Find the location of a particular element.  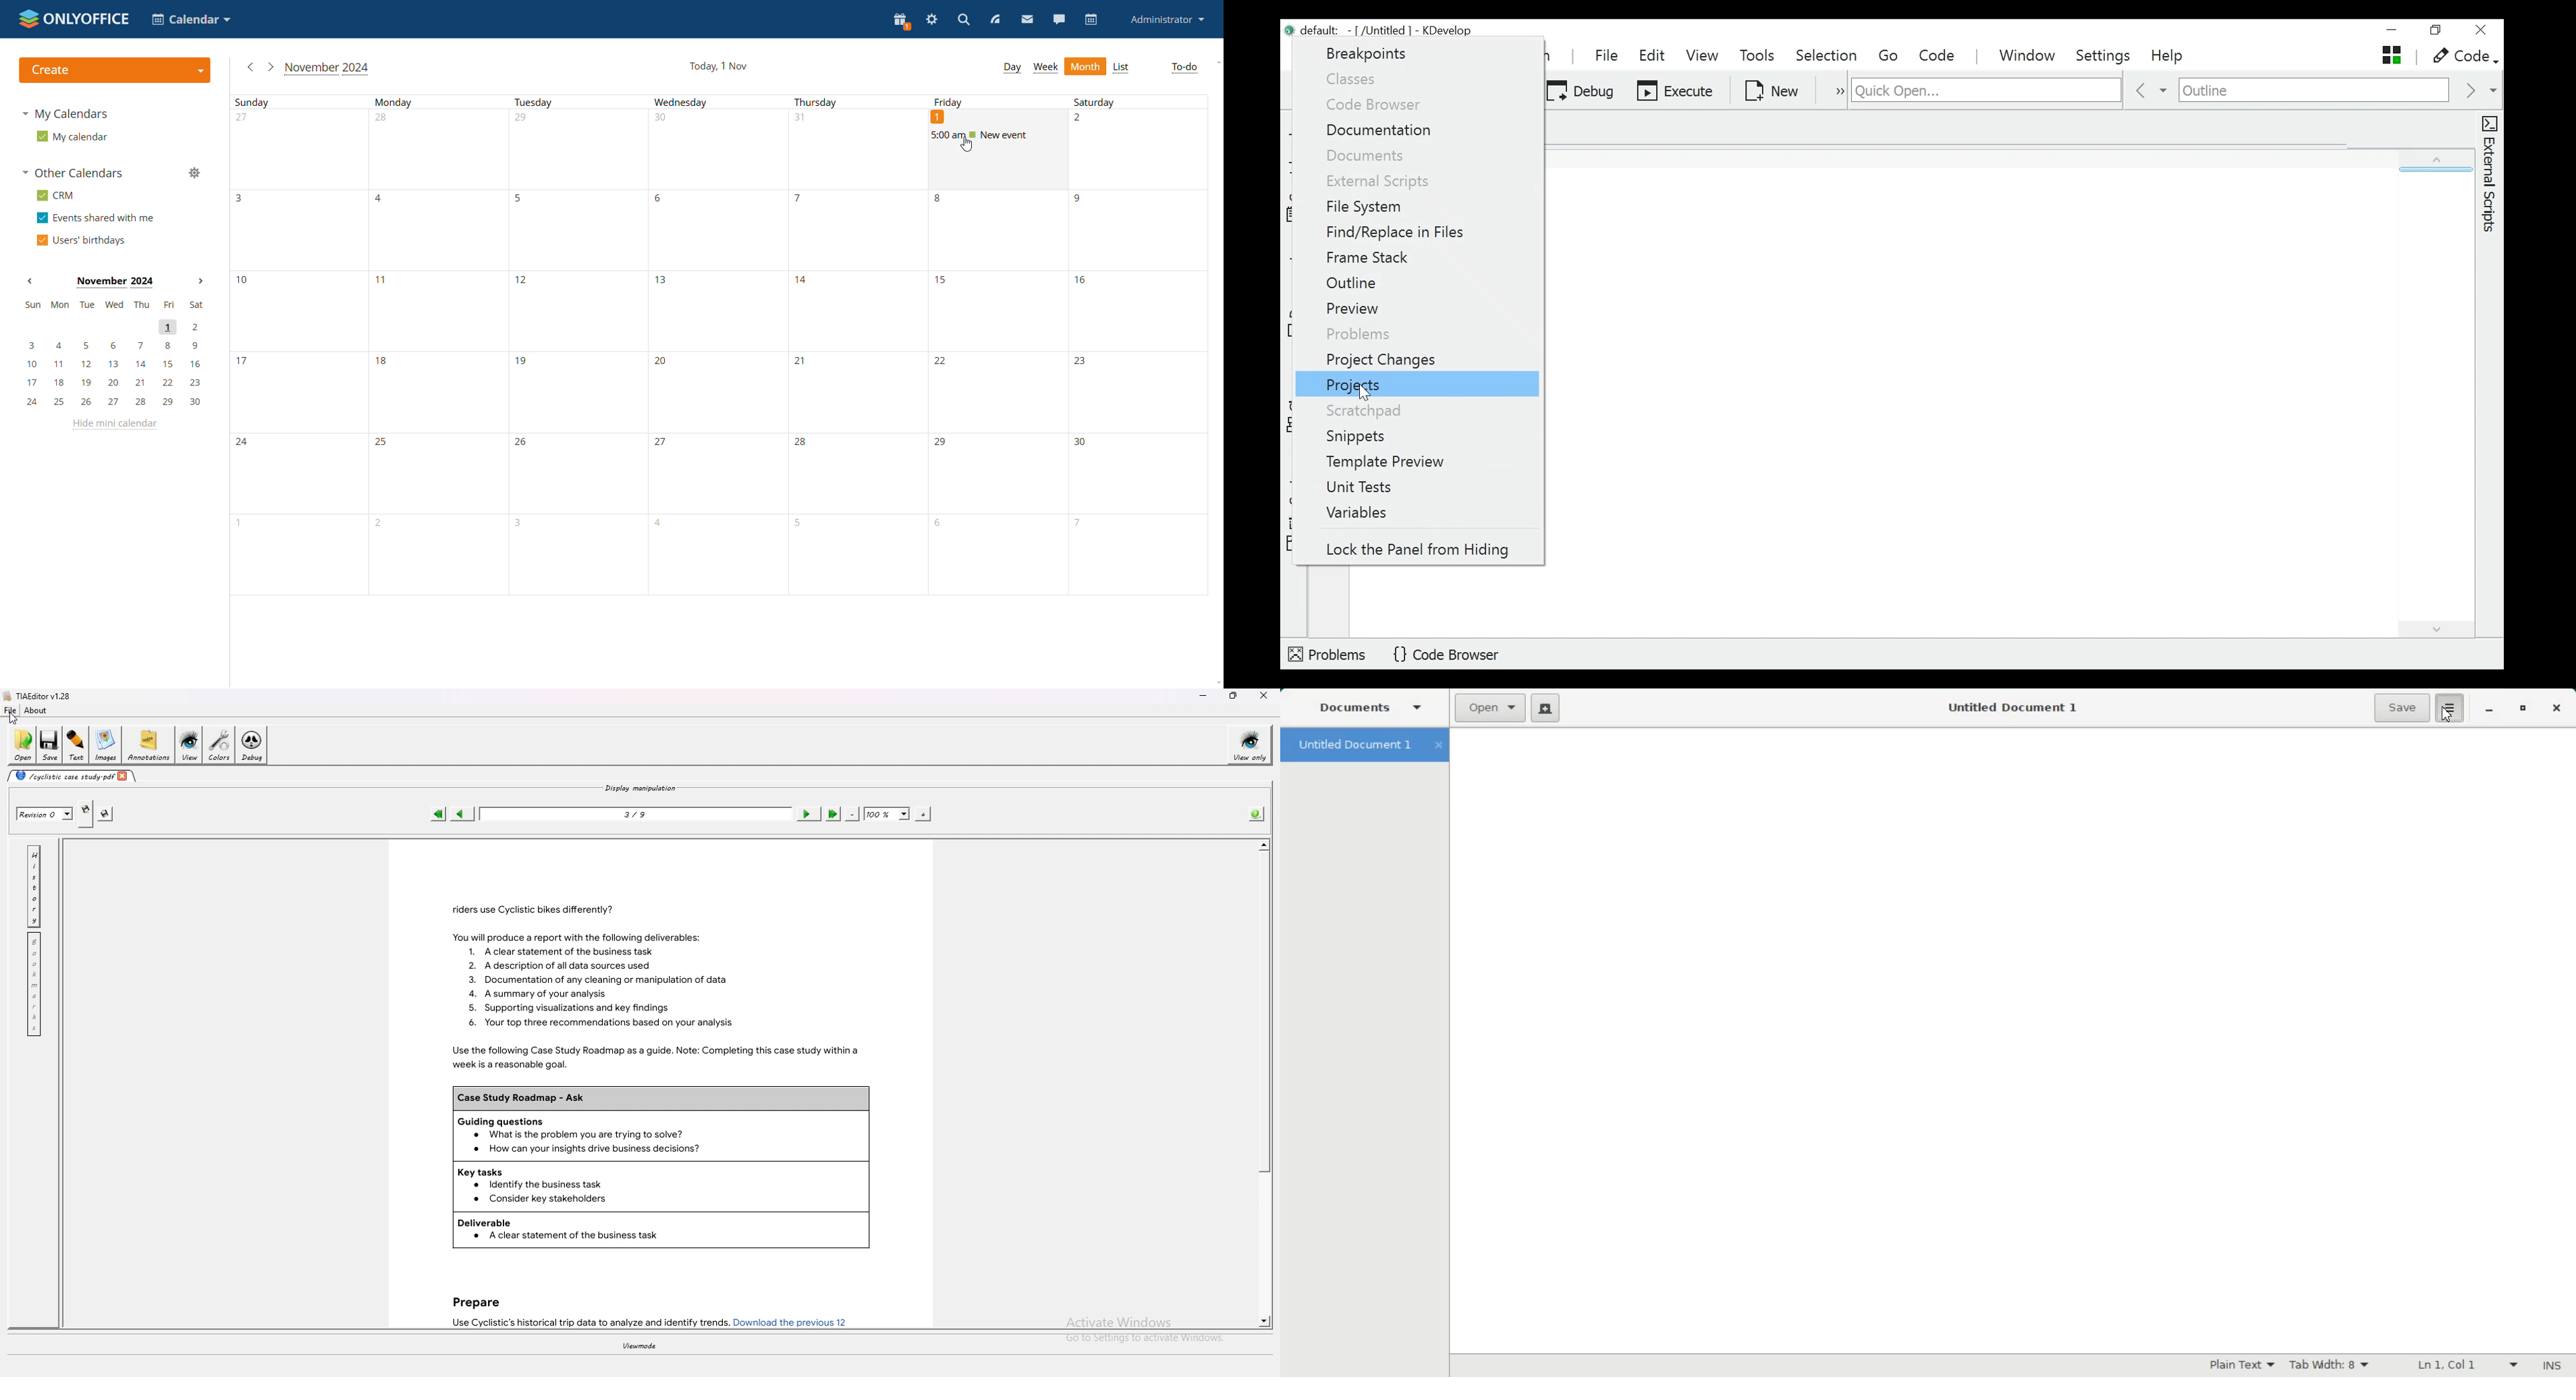

Debug is located at coordinates (1580, 92).